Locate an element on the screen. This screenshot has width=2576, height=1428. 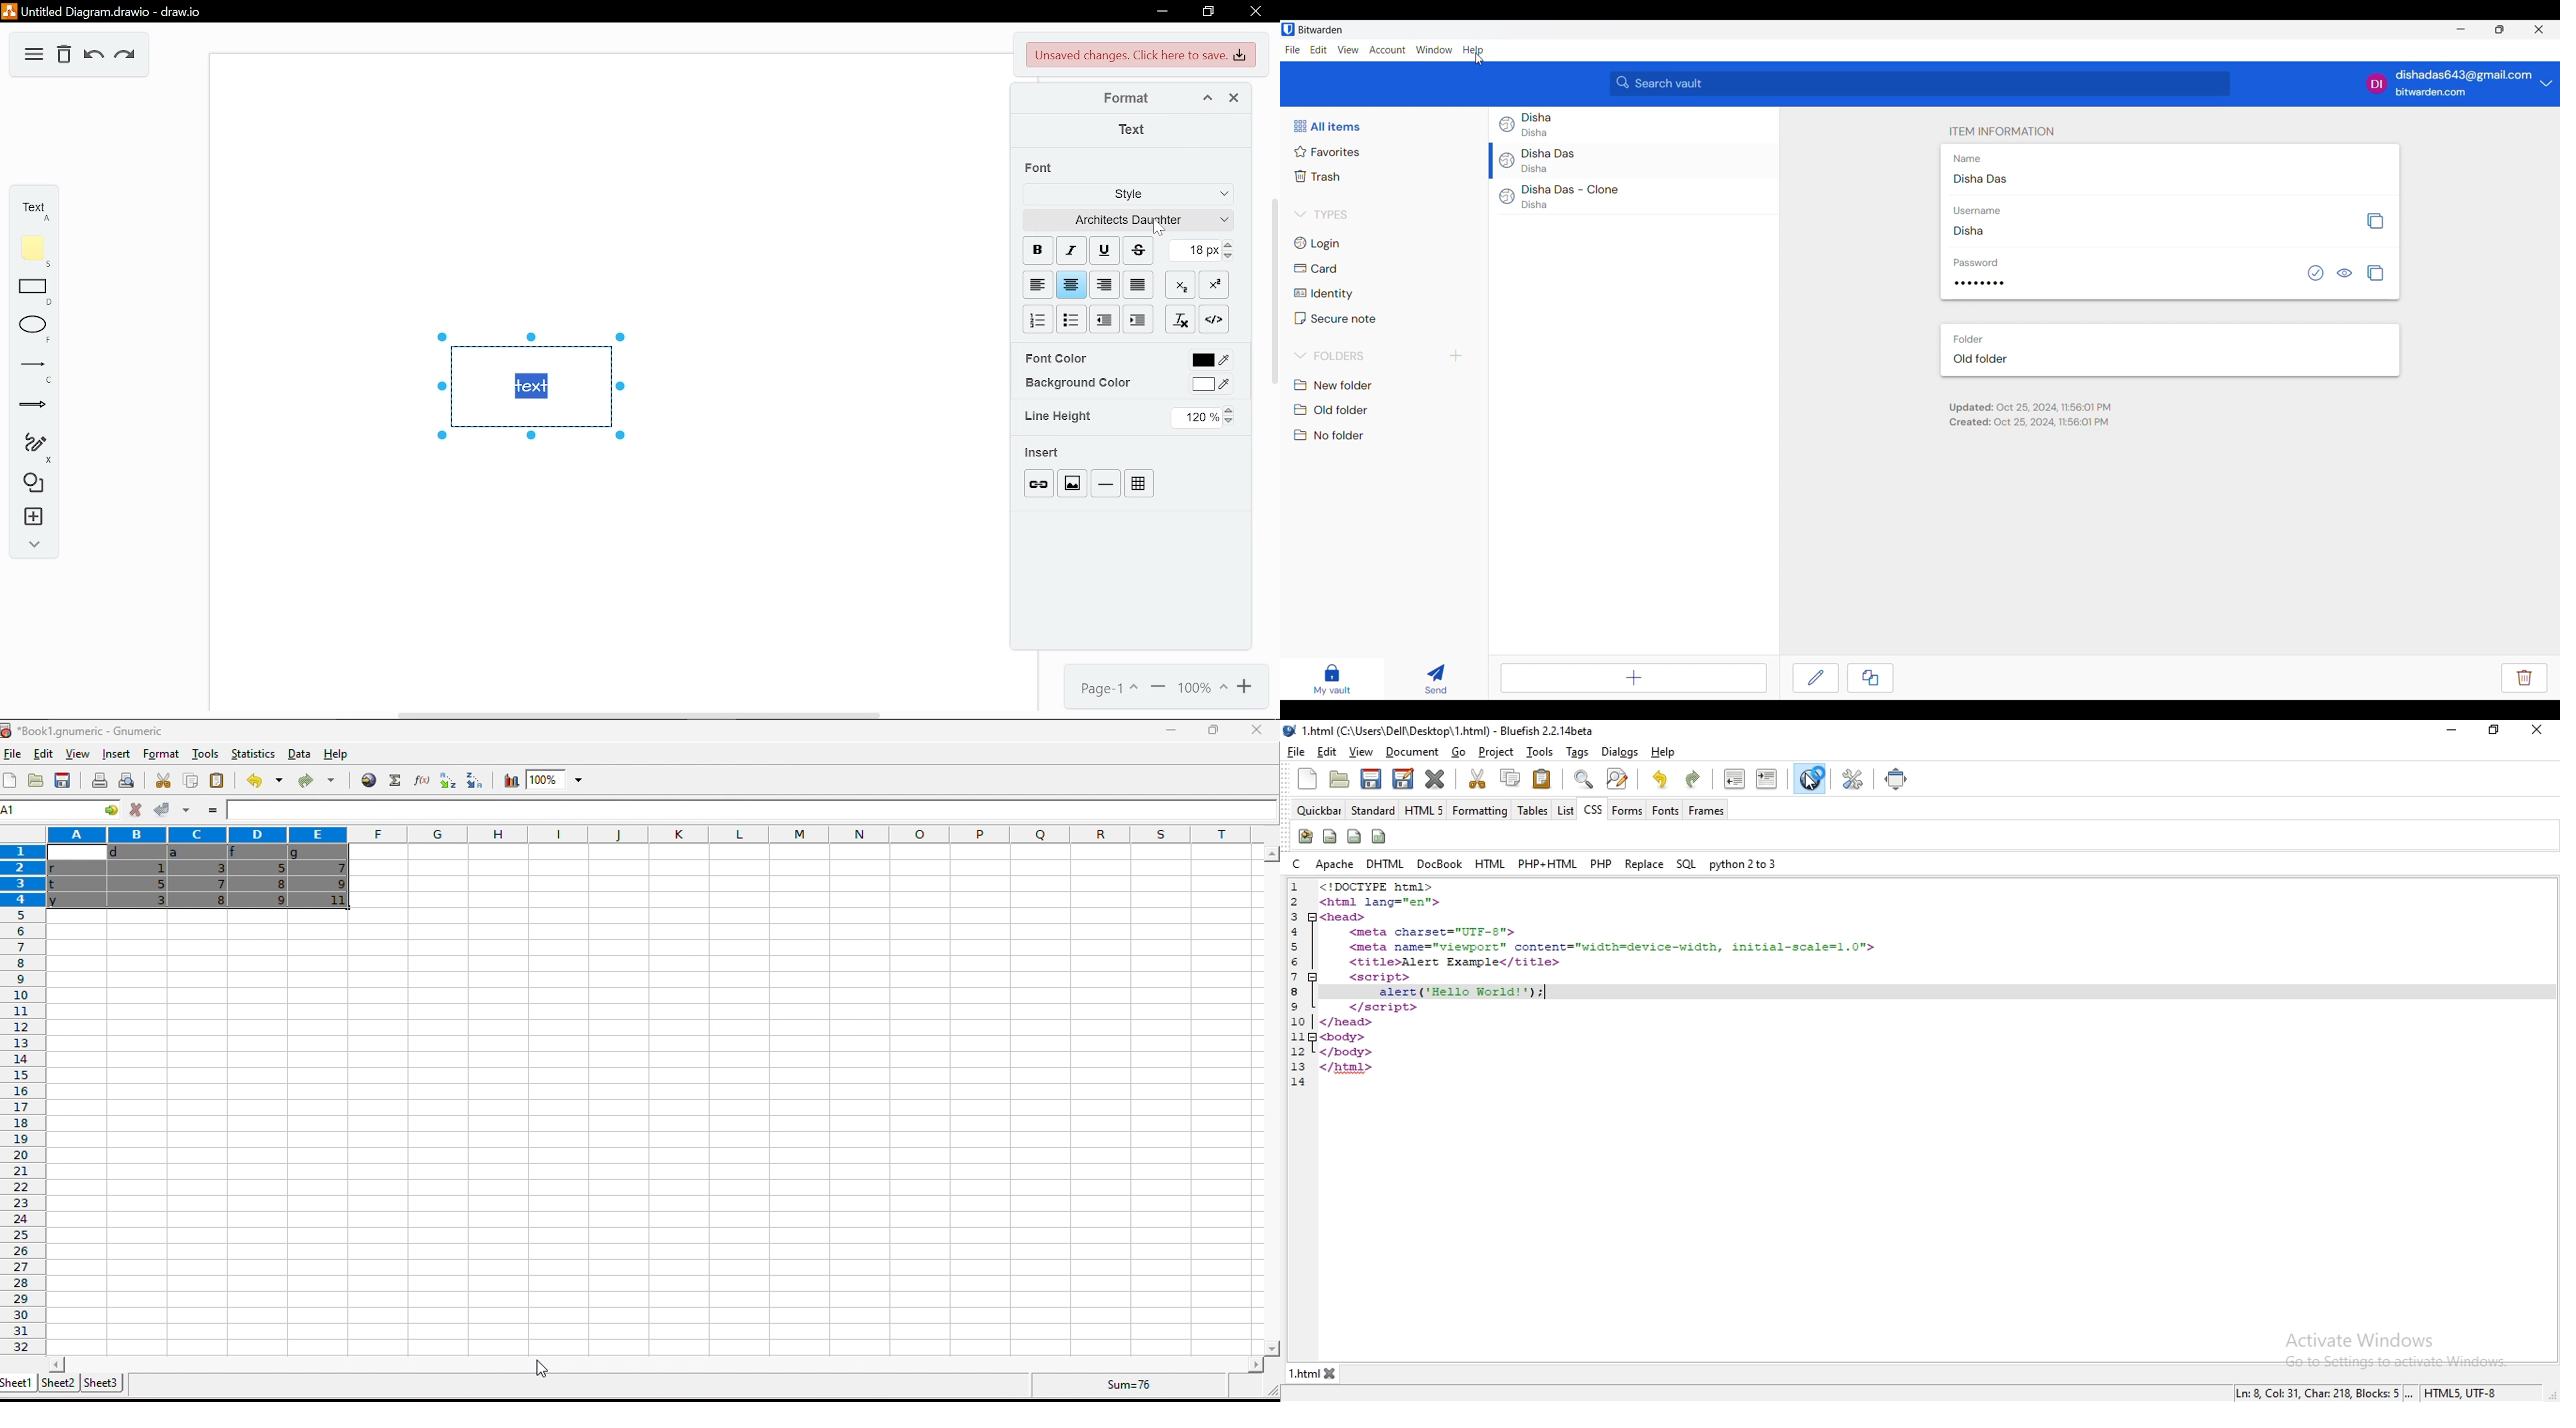
delete is located at coordinates (64, 55).